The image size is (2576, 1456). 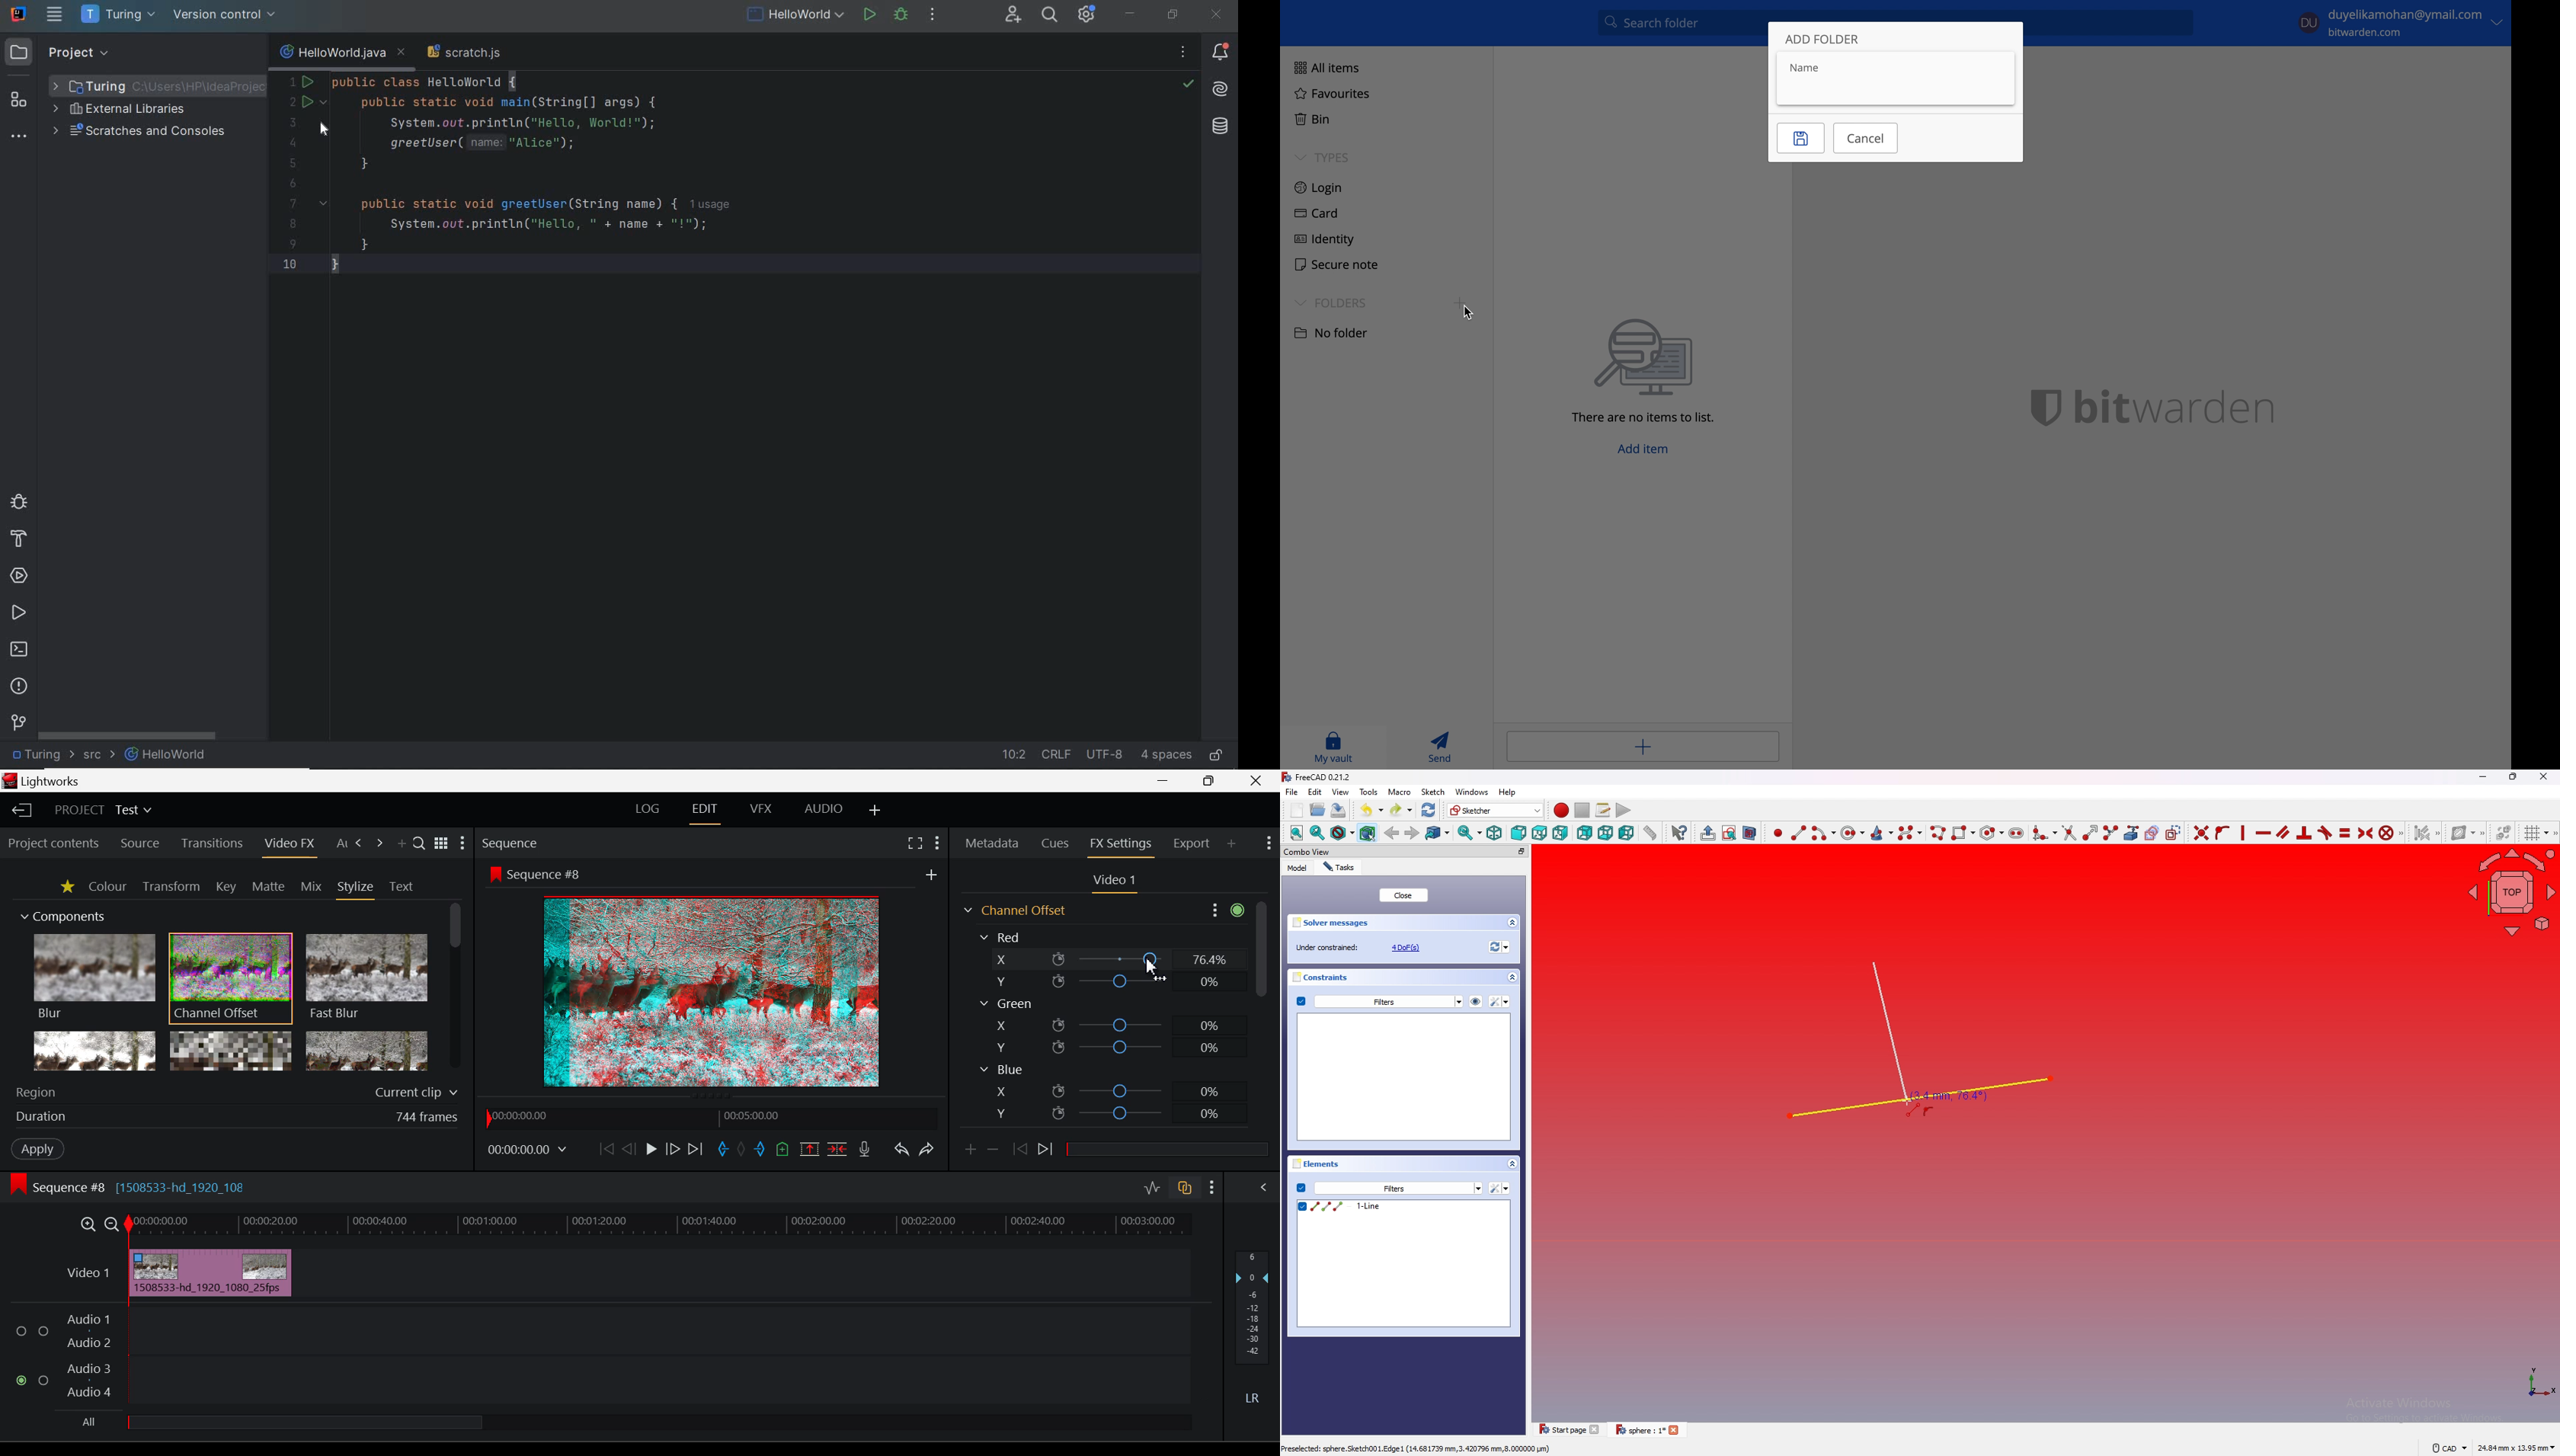 What do you see at coordinates (379, 844) in the screenshot?
I see `Next Tab` at bounding box center [379, 844].